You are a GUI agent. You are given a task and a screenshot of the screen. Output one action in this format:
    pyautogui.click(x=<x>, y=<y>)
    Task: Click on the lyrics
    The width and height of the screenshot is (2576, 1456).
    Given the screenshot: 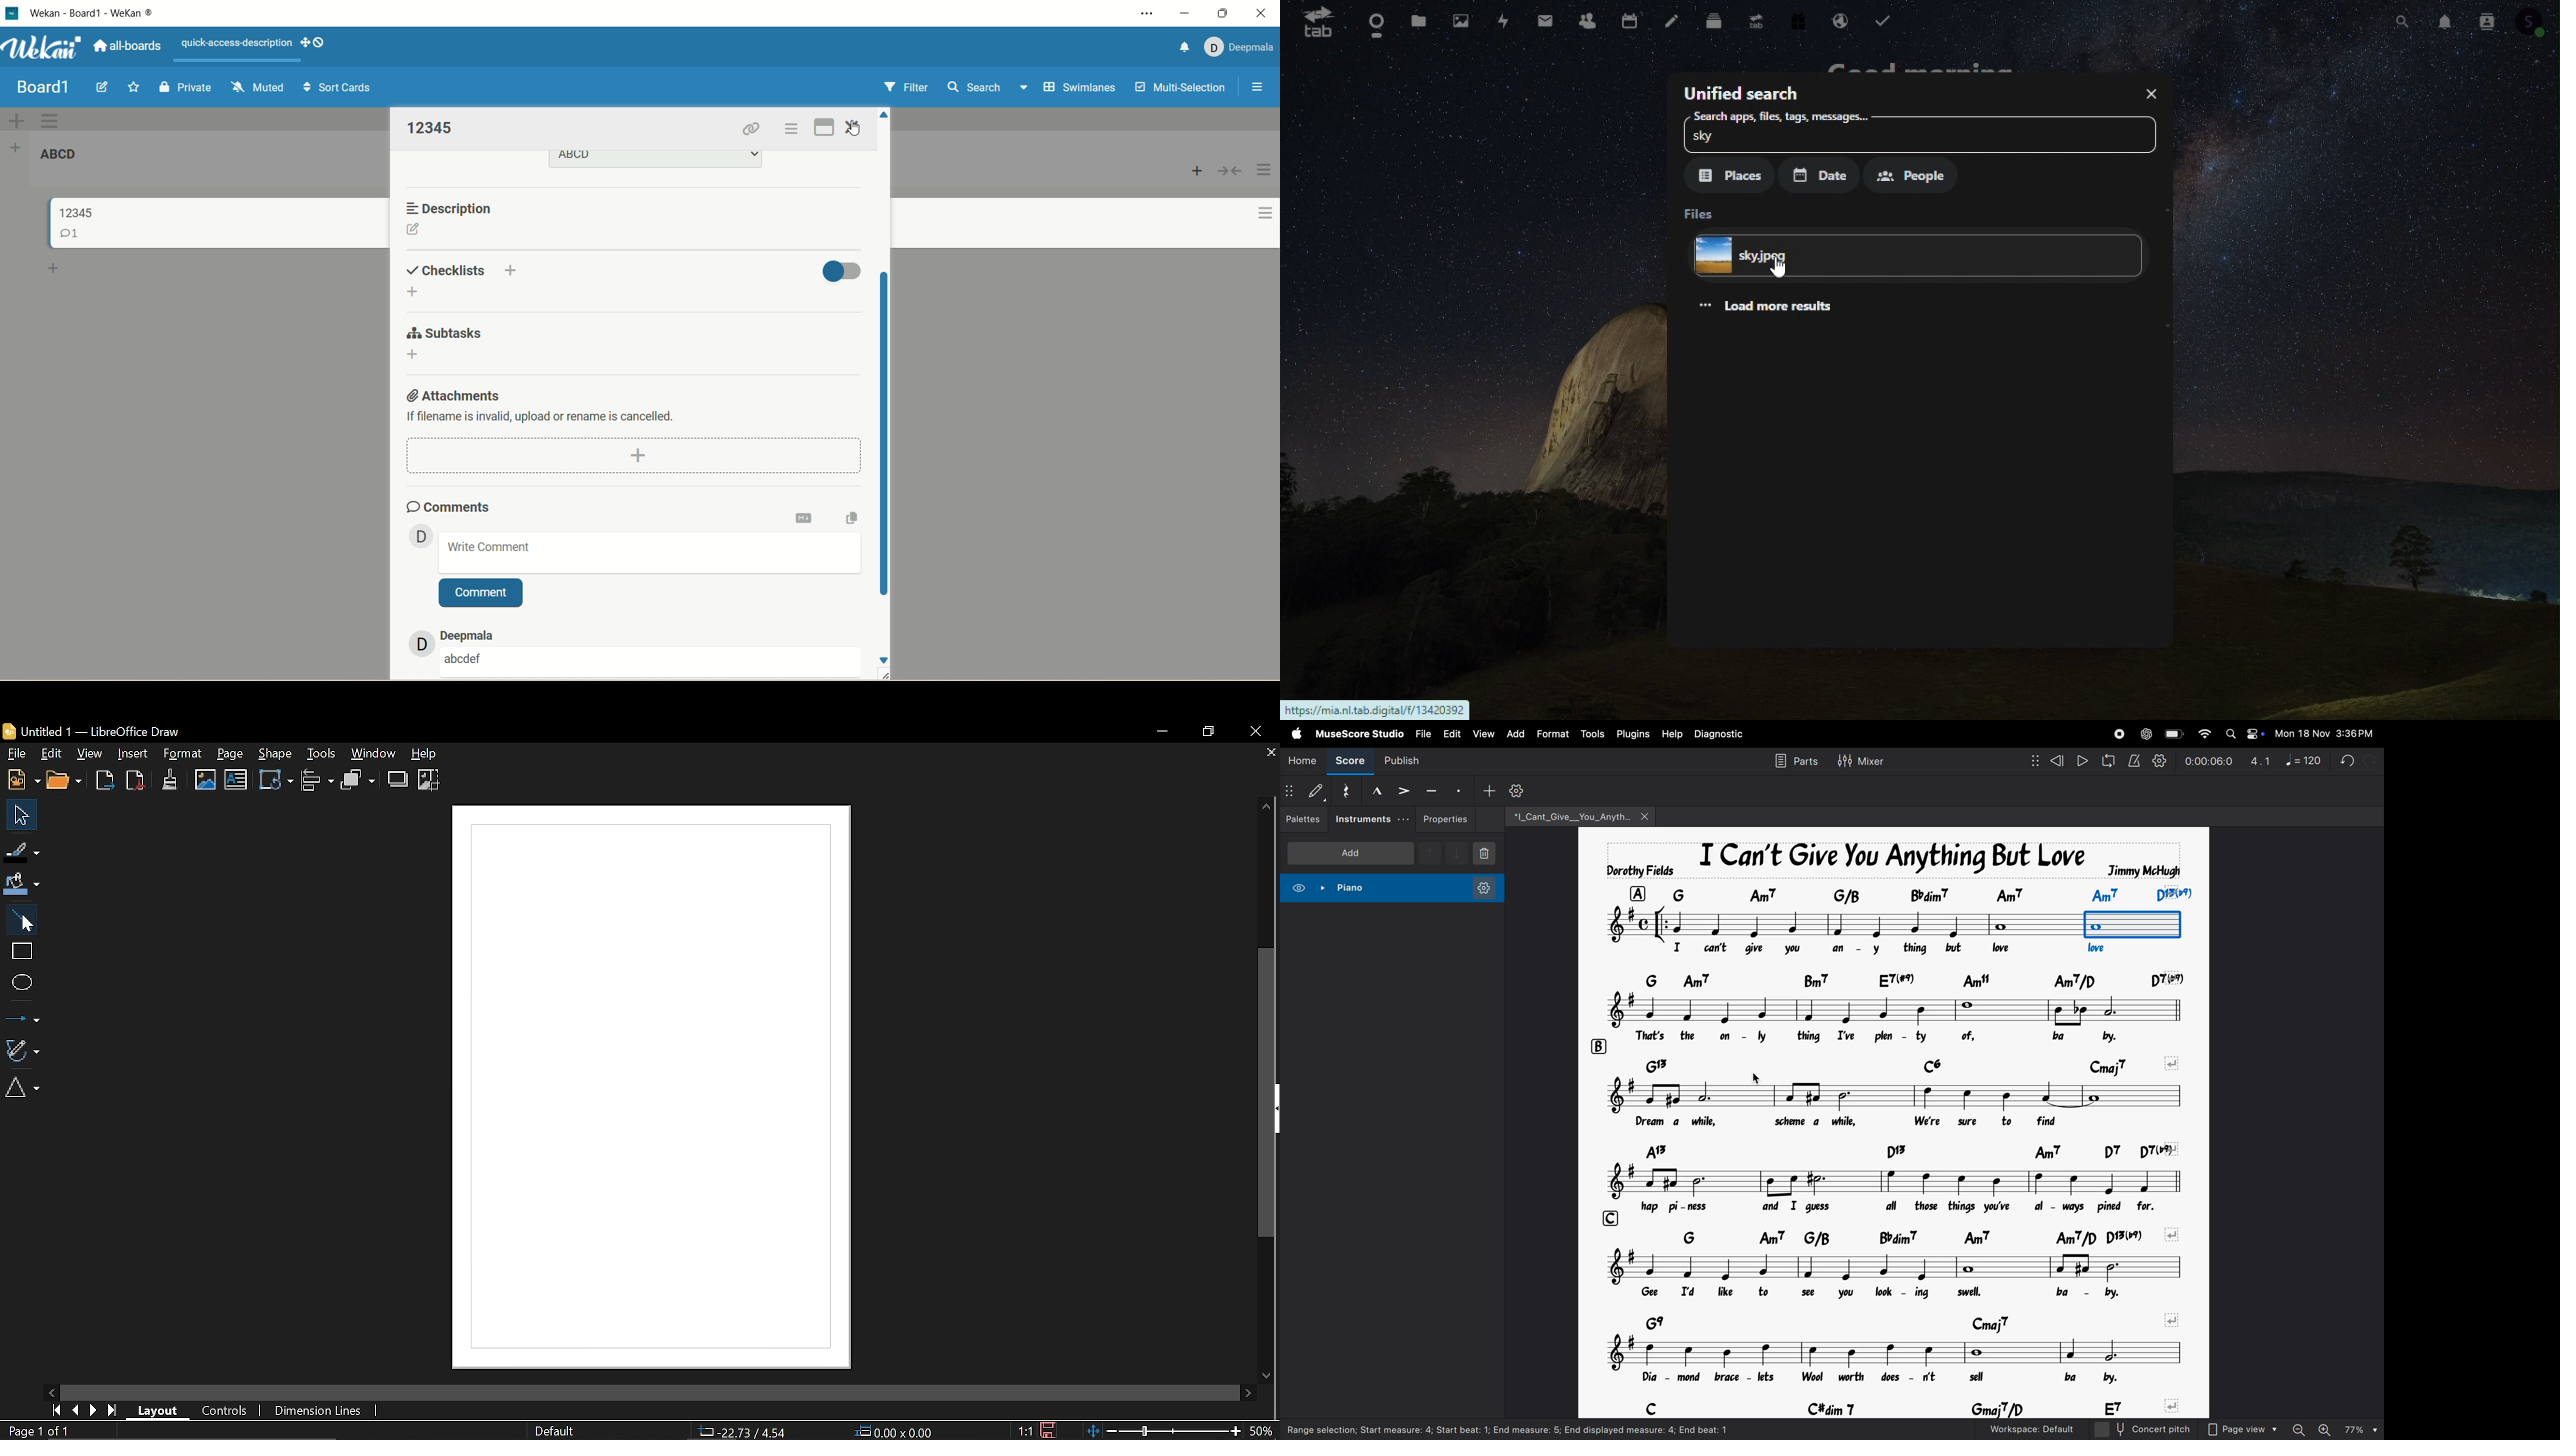 What is the action you would take?
    pyautogui.click(x=1889, y=1038)
    